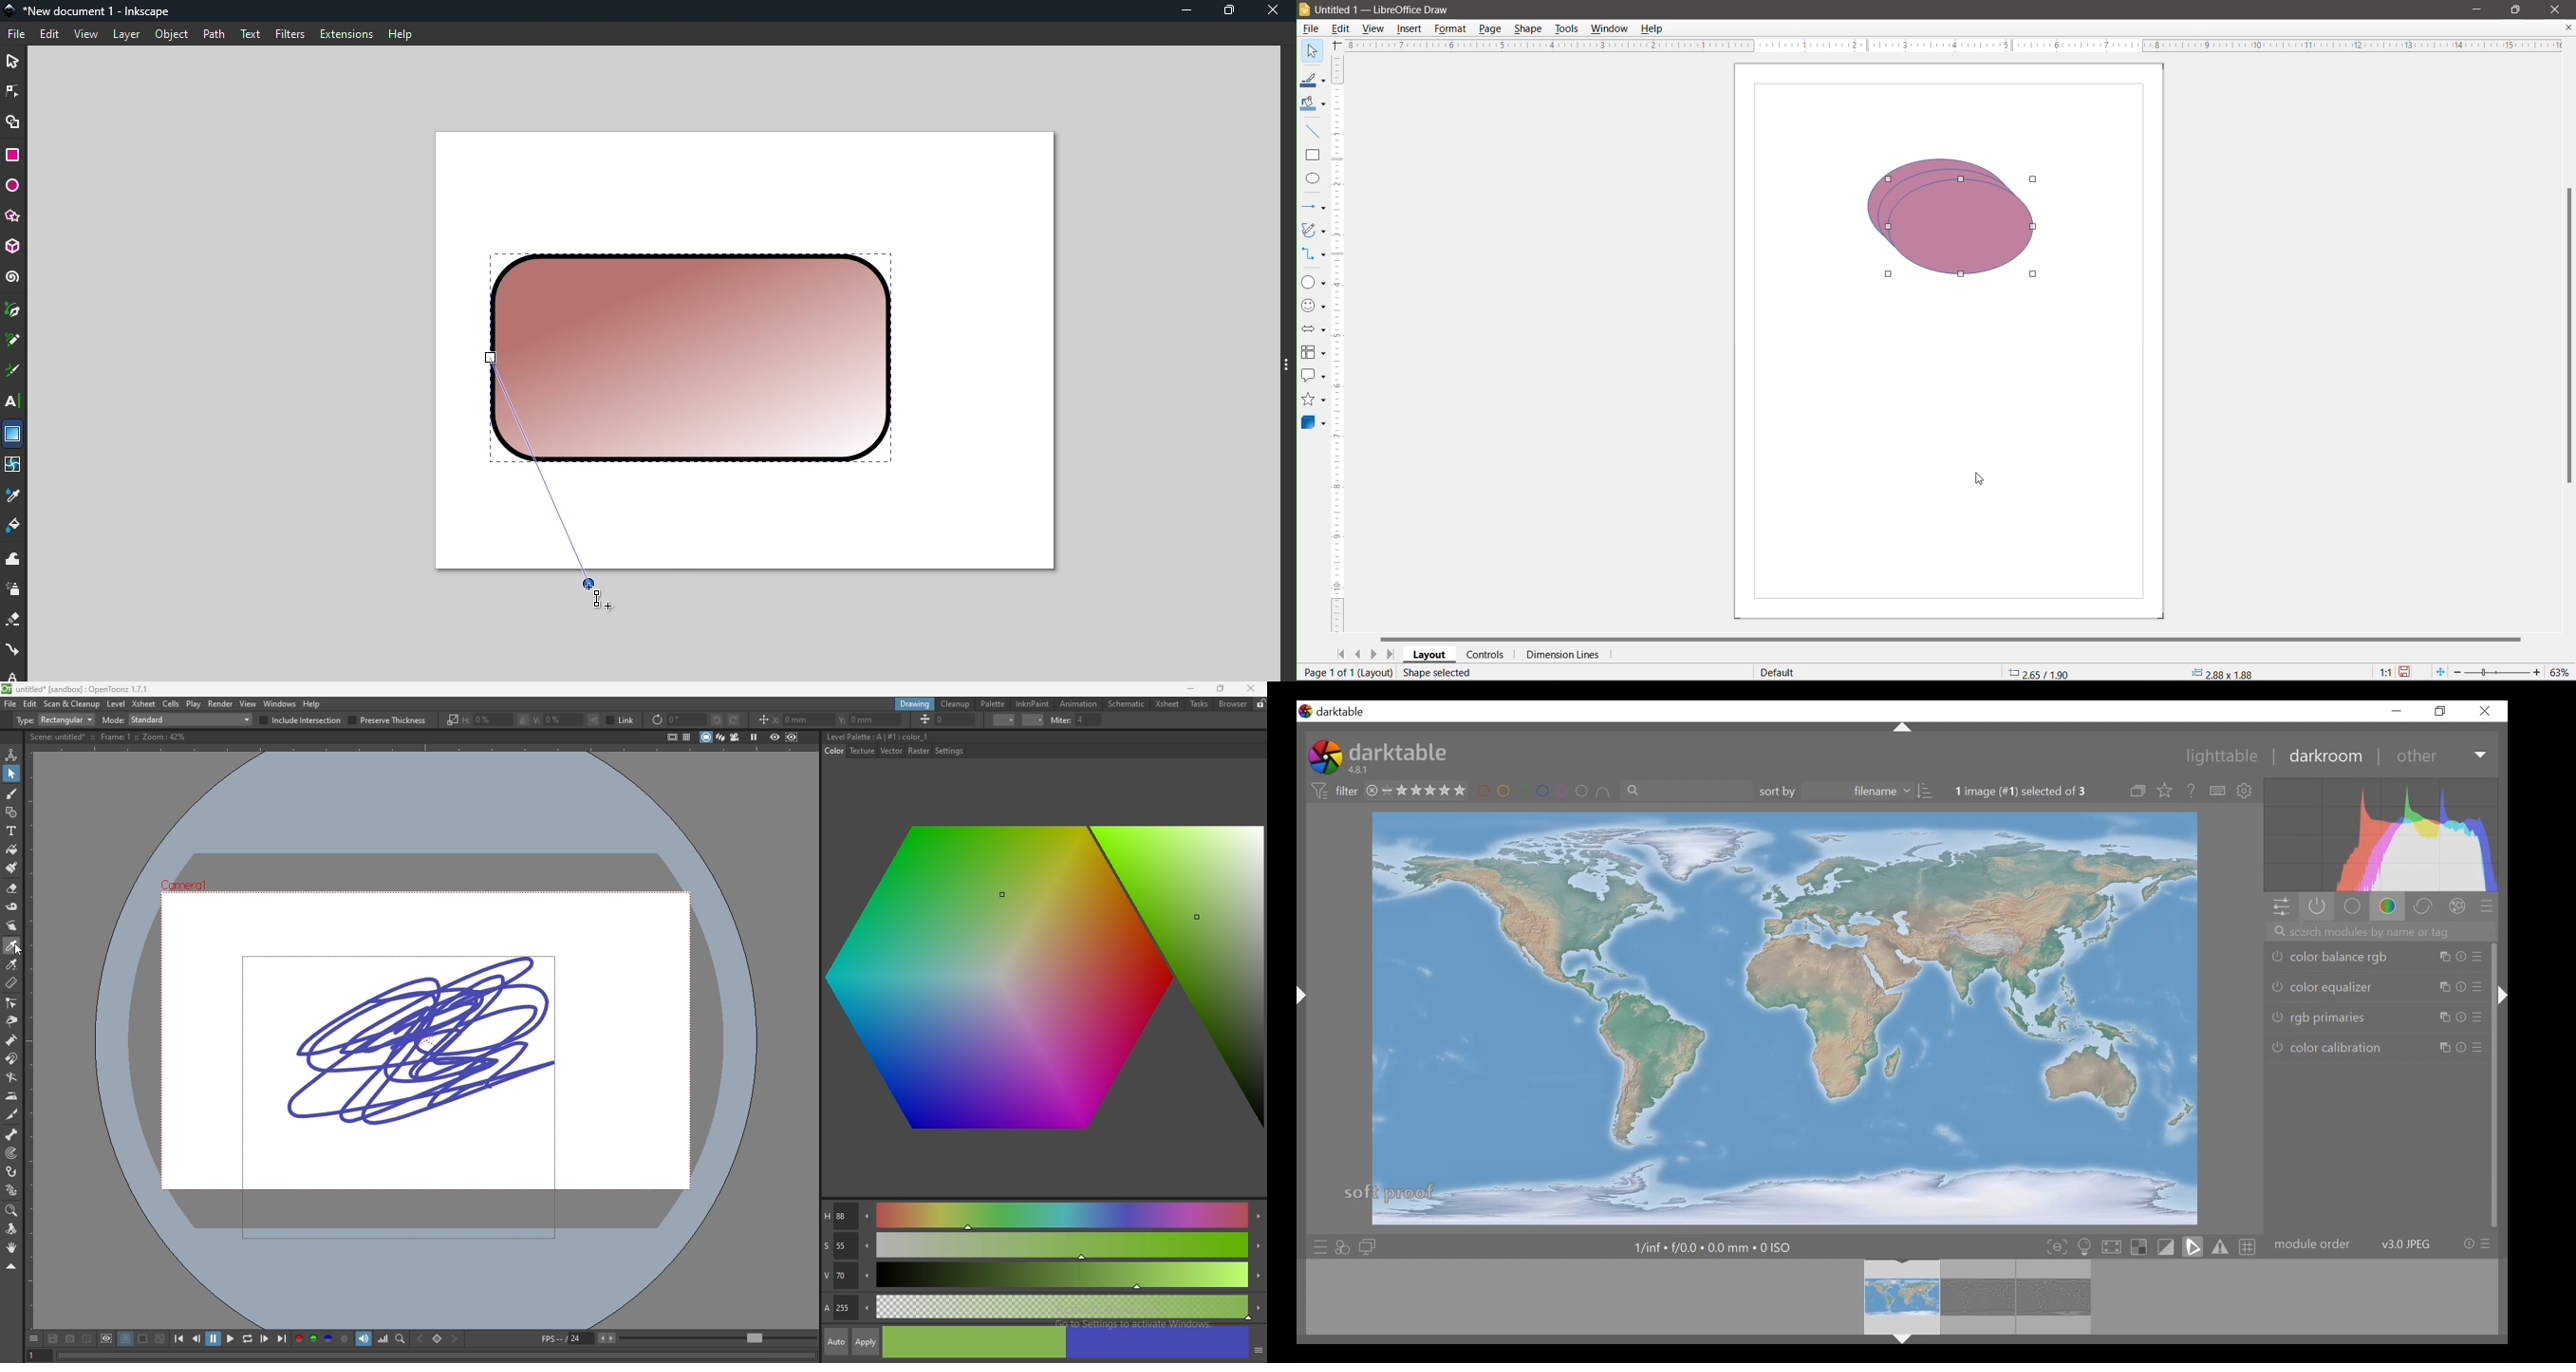  What do you see at coordinates (13, 121) in the screenshot?
I see `Shape builder tool` at bounding box center [13, 121].